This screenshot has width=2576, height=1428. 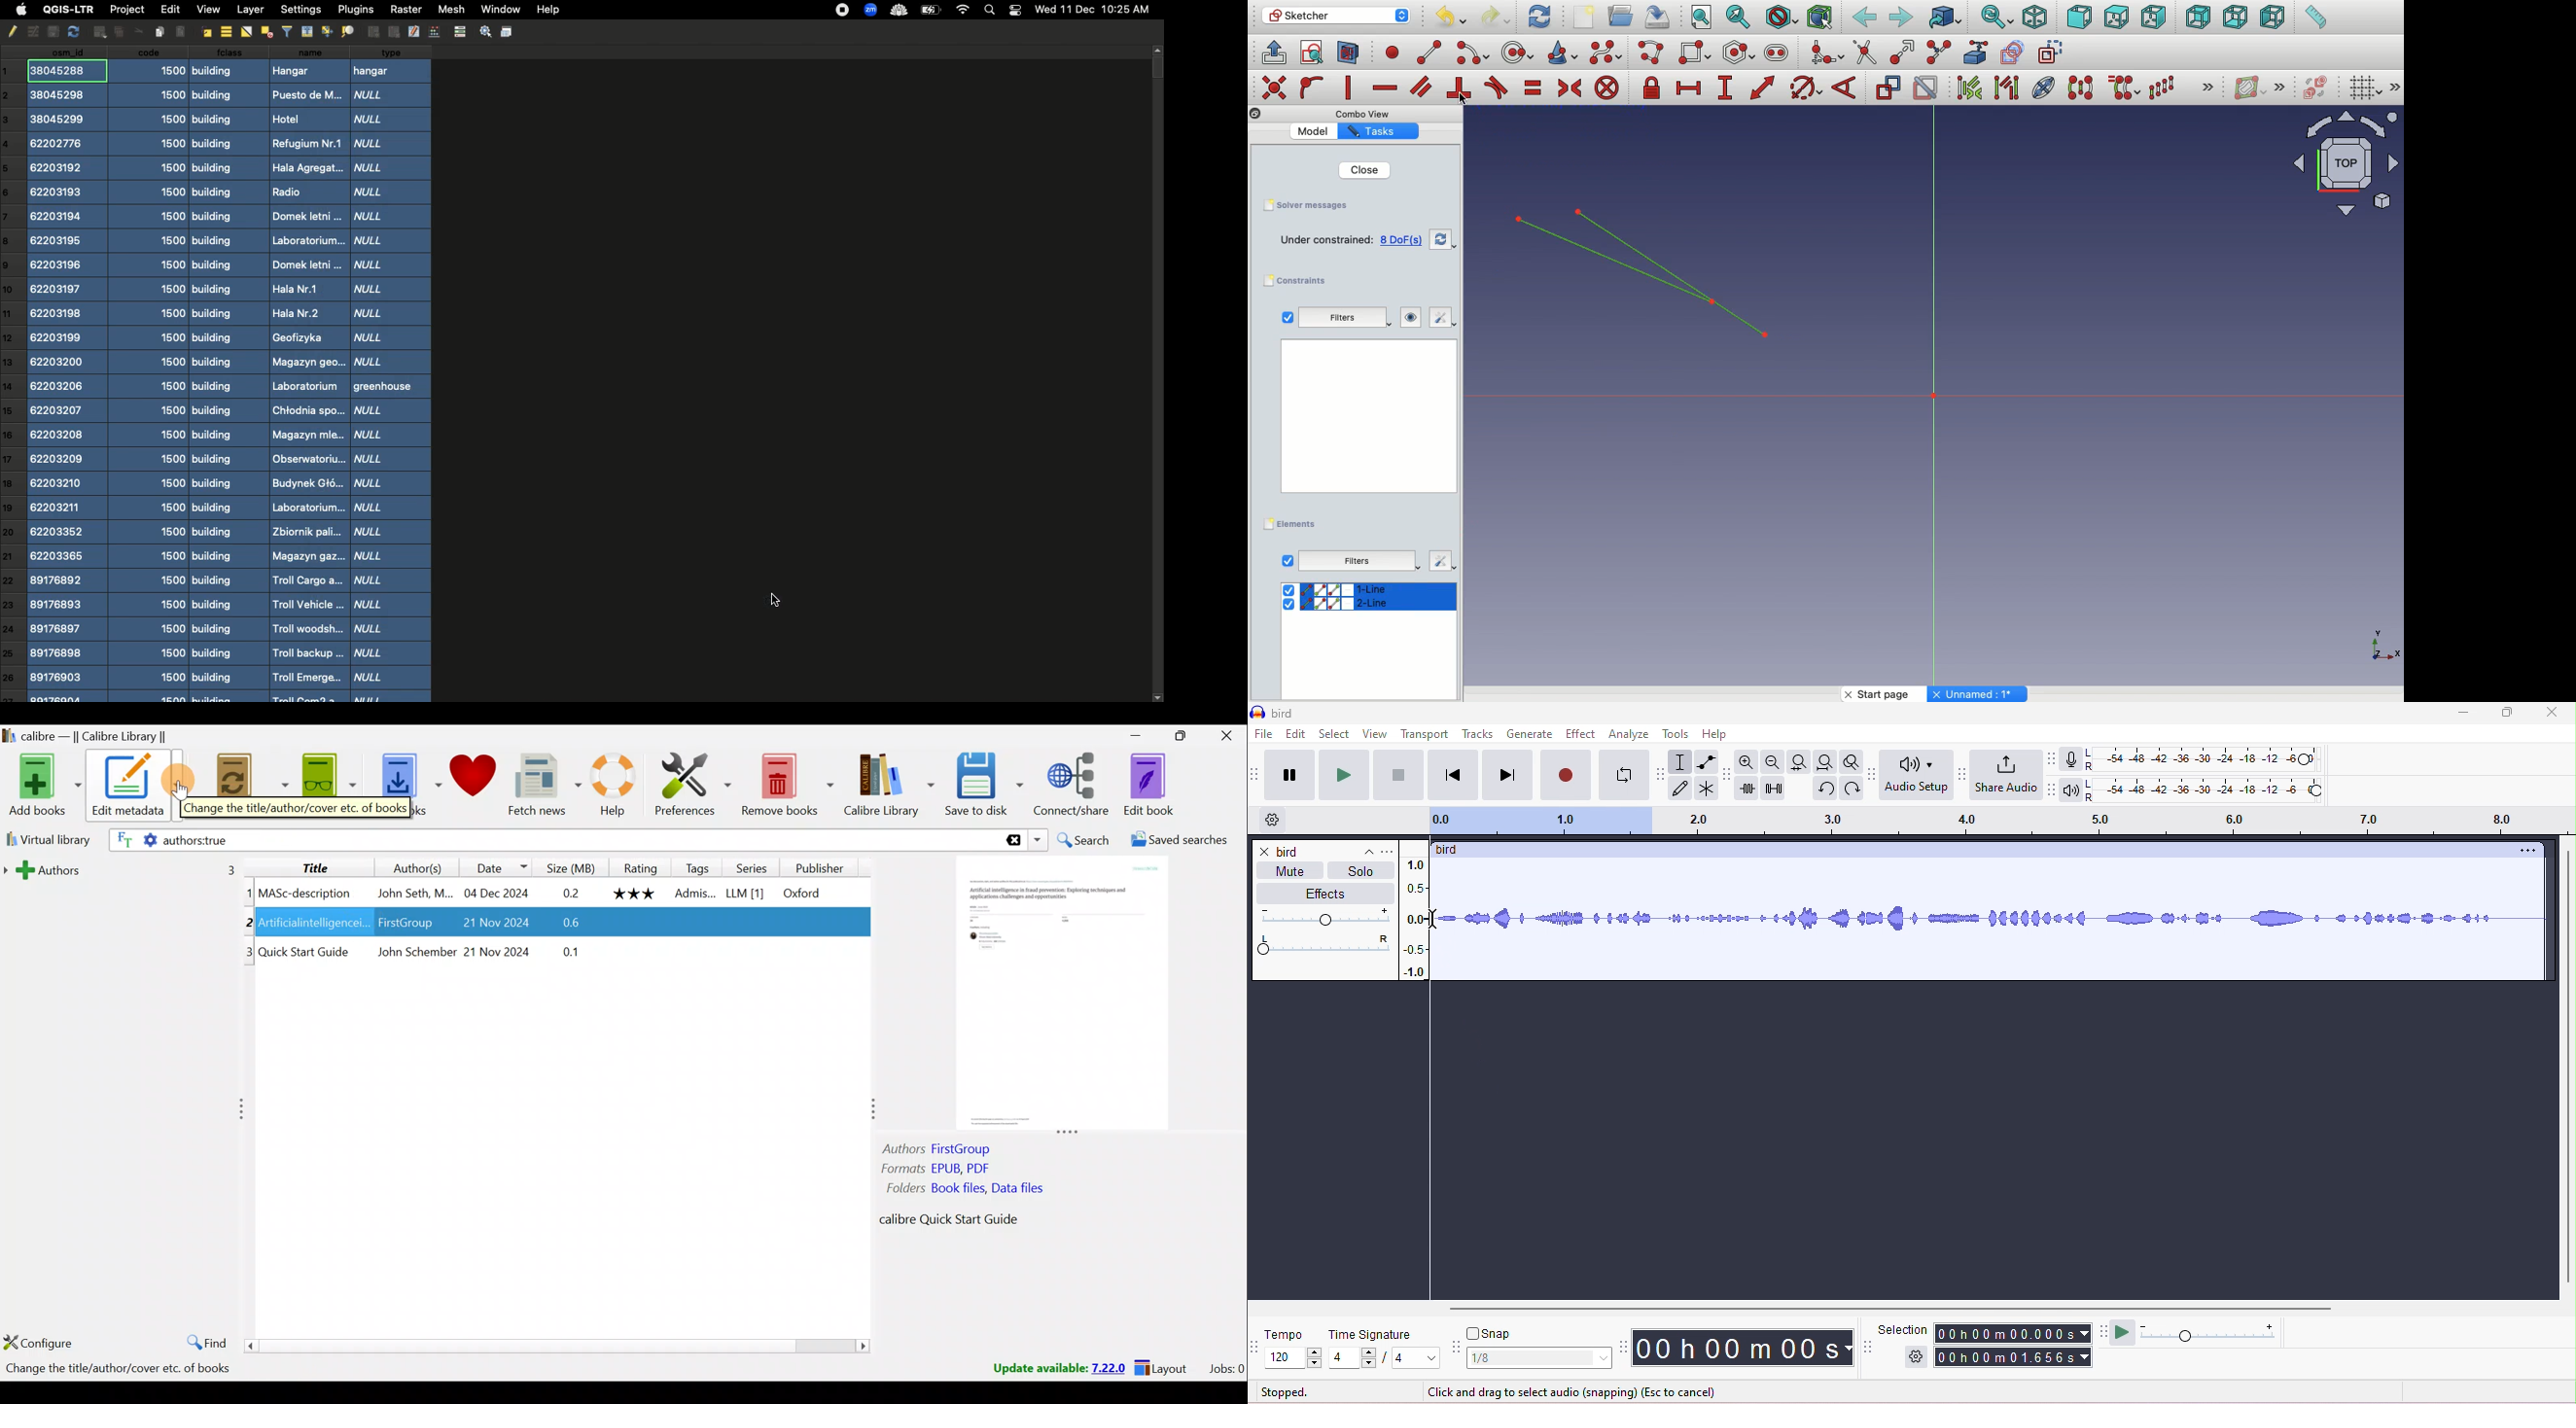 I want to click on generate, so click(x=1530, y=735).